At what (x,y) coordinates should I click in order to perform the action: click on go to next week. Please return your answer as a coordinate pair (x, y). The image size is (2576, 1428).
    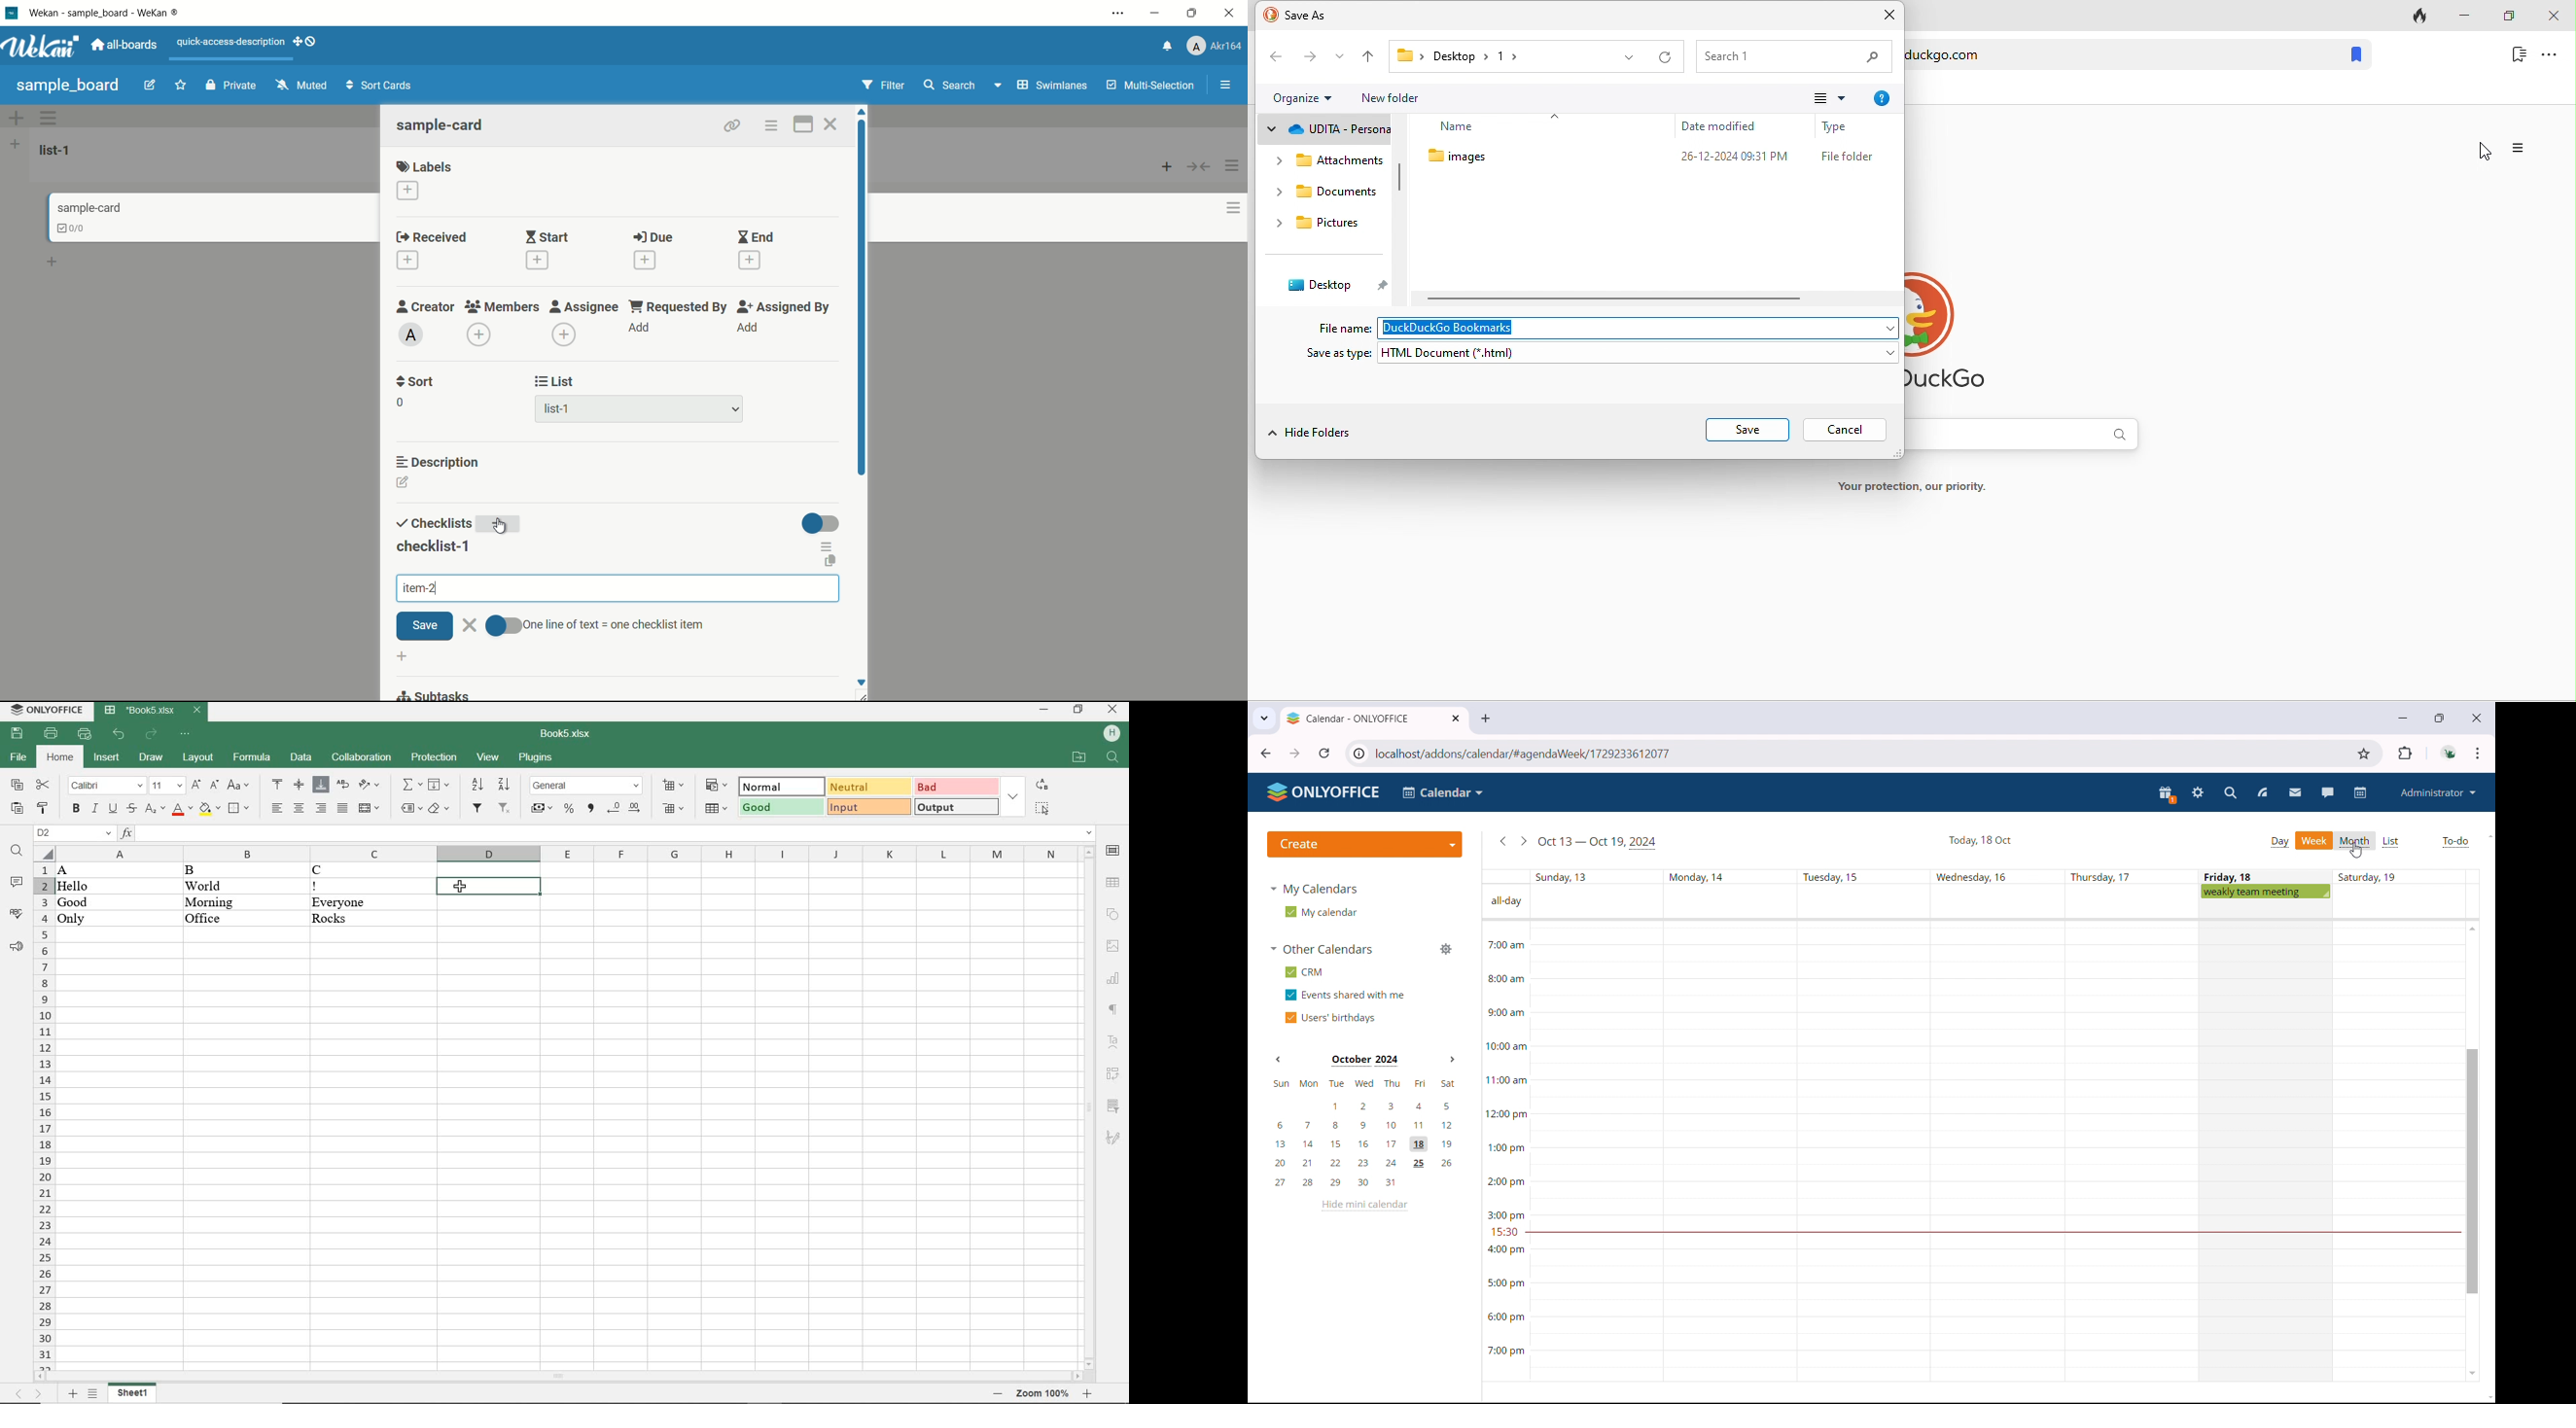
    Looking at the image, I should click on (1523, 840).